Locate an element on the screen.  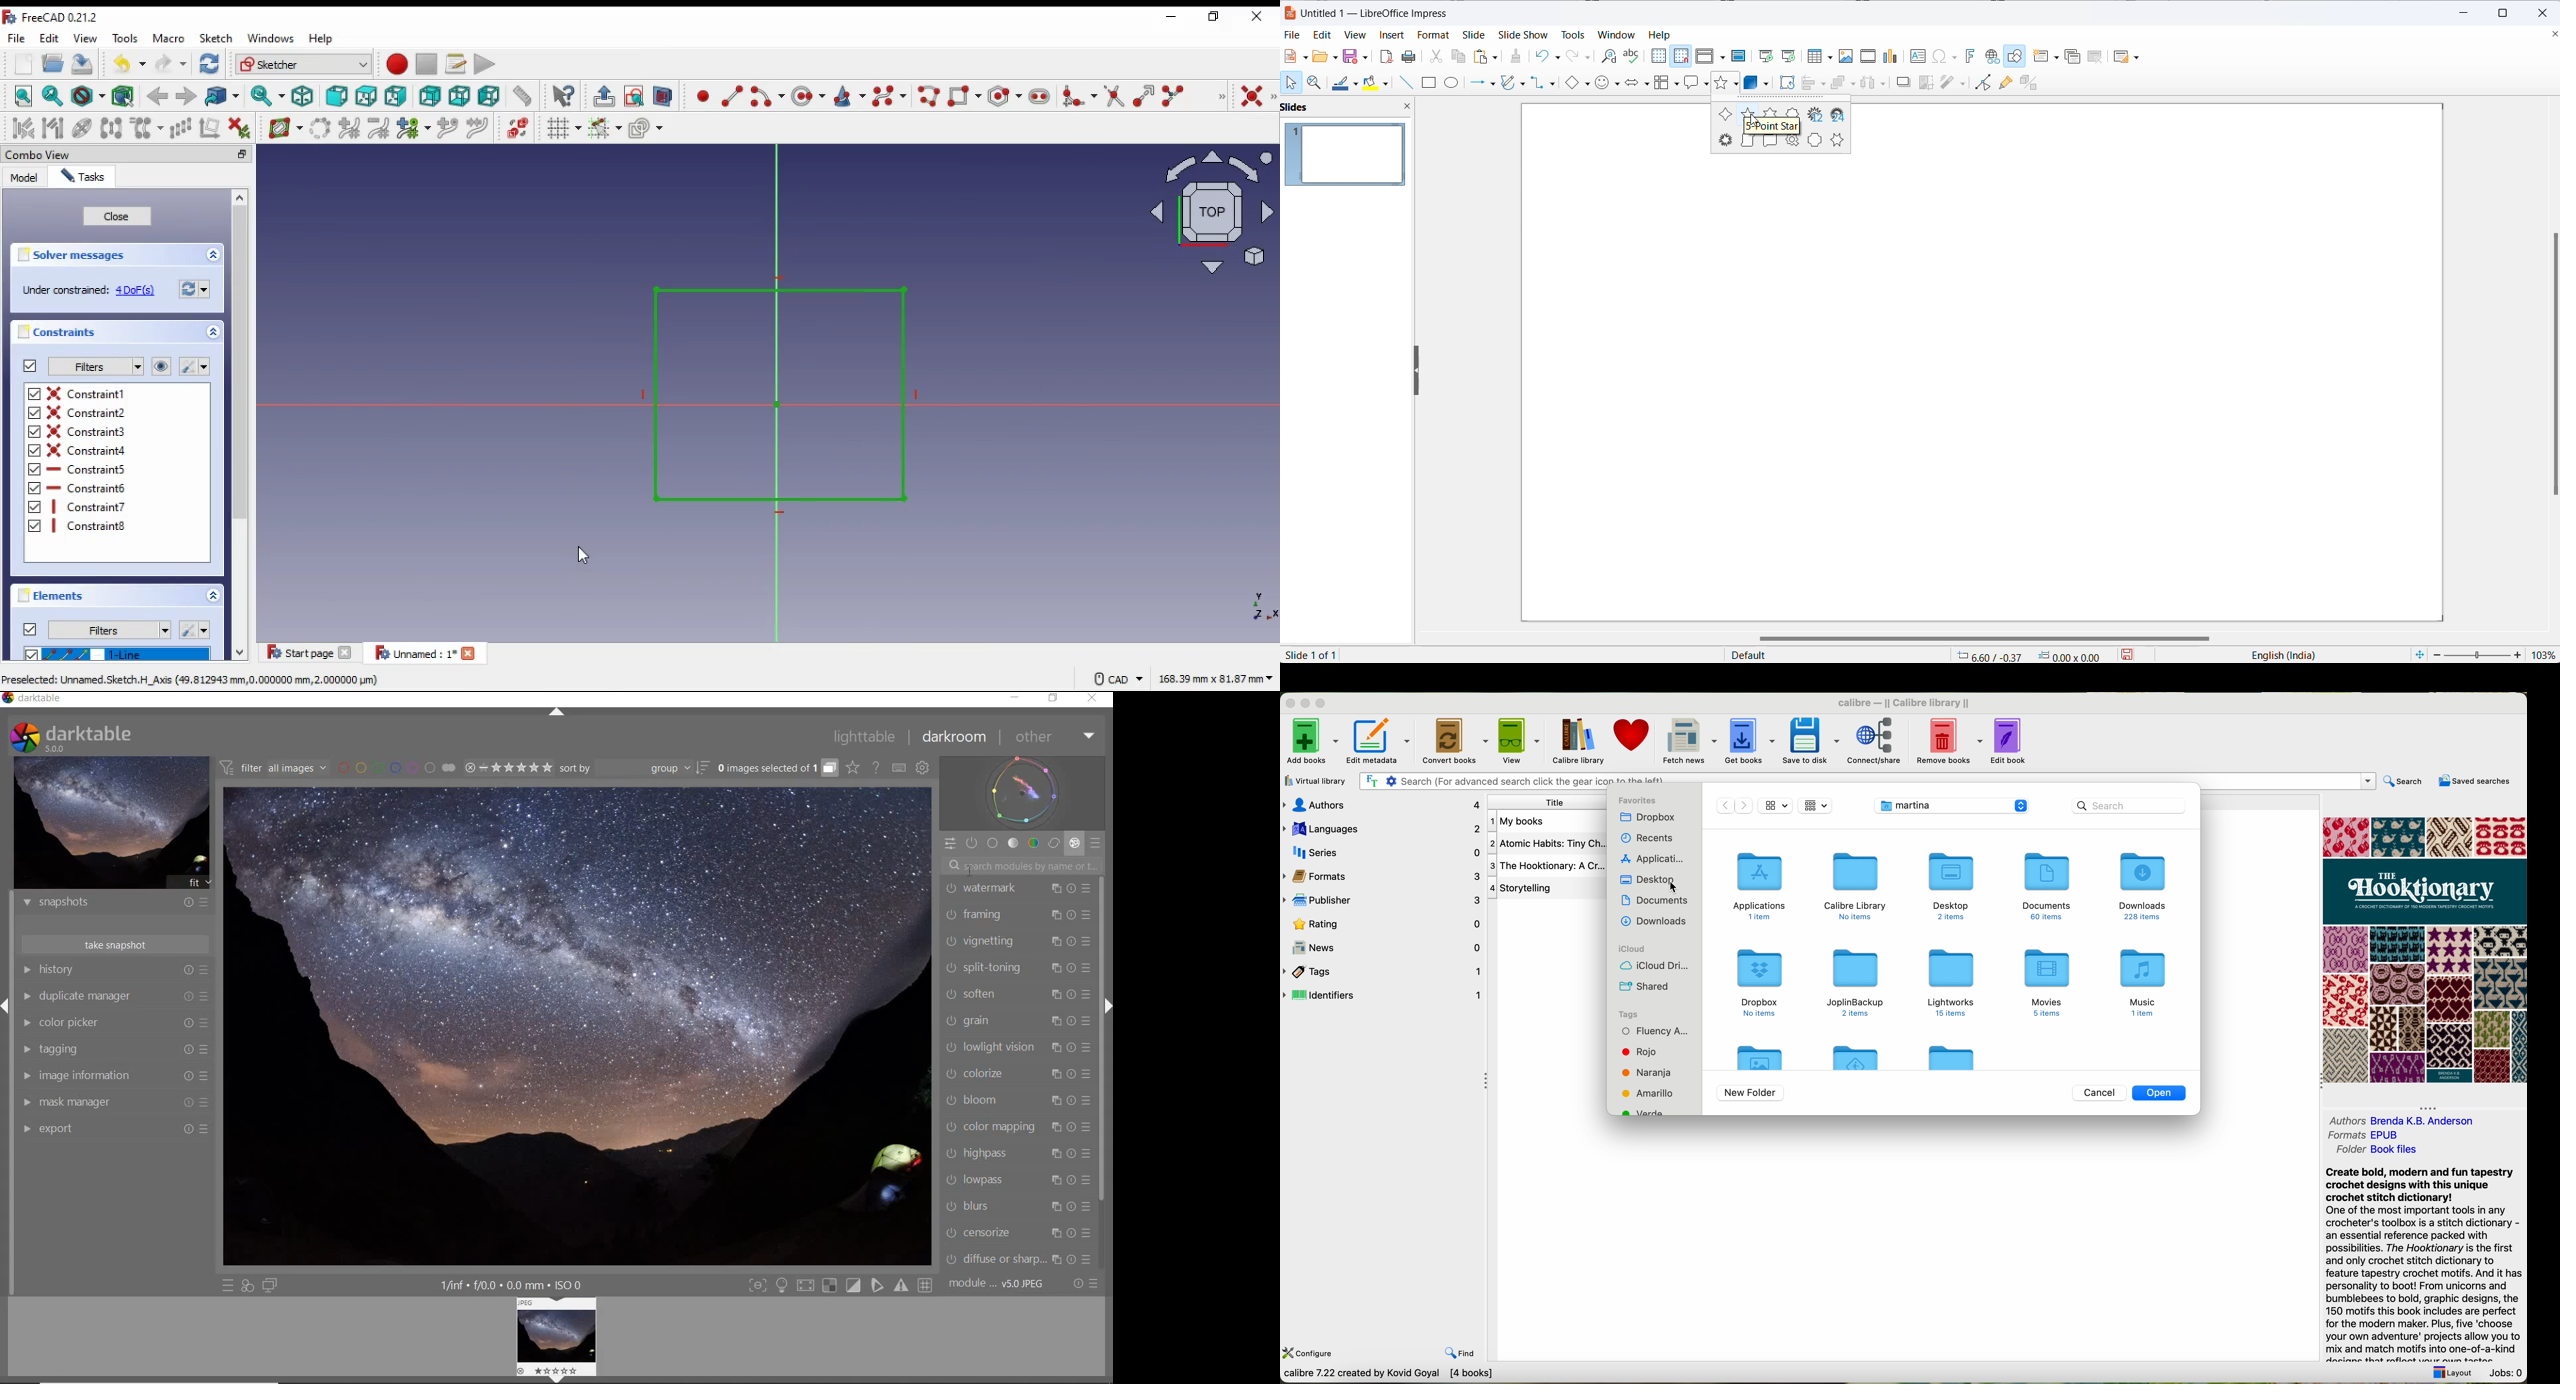
authors is located at coordinates (2345, 1120).